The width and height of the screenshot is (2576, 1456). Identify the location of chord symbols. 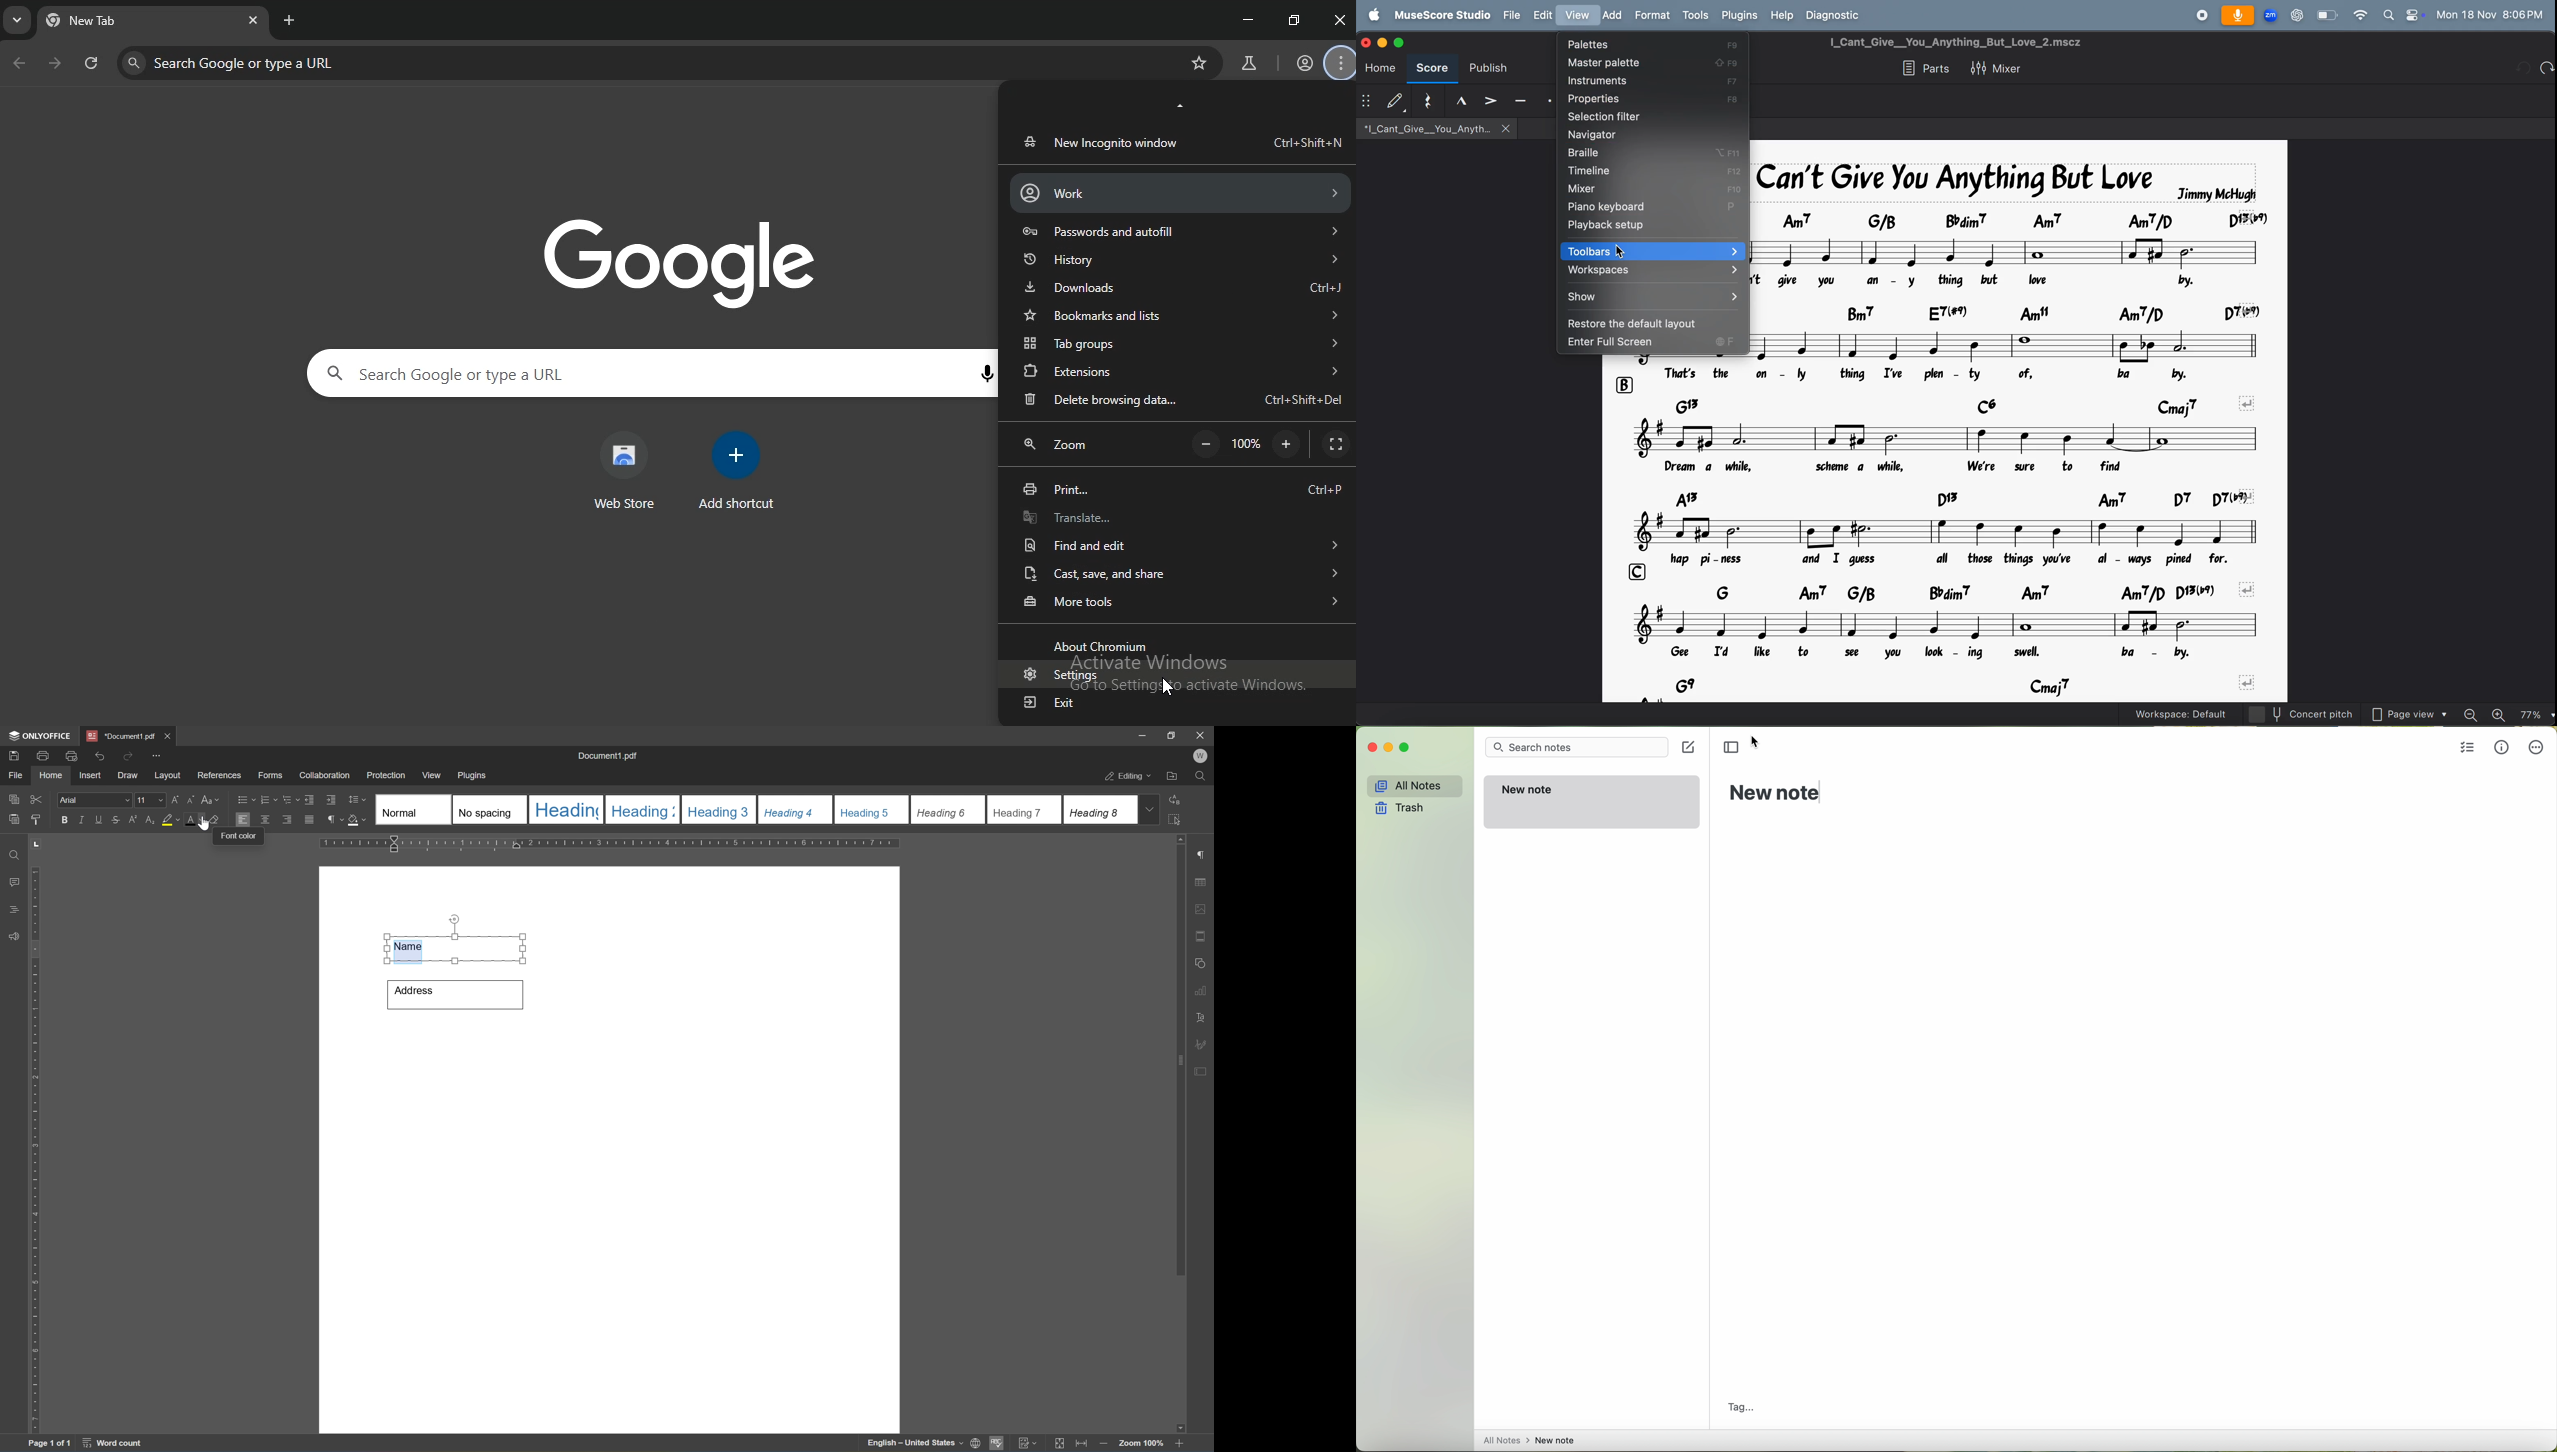
(1958, 406).